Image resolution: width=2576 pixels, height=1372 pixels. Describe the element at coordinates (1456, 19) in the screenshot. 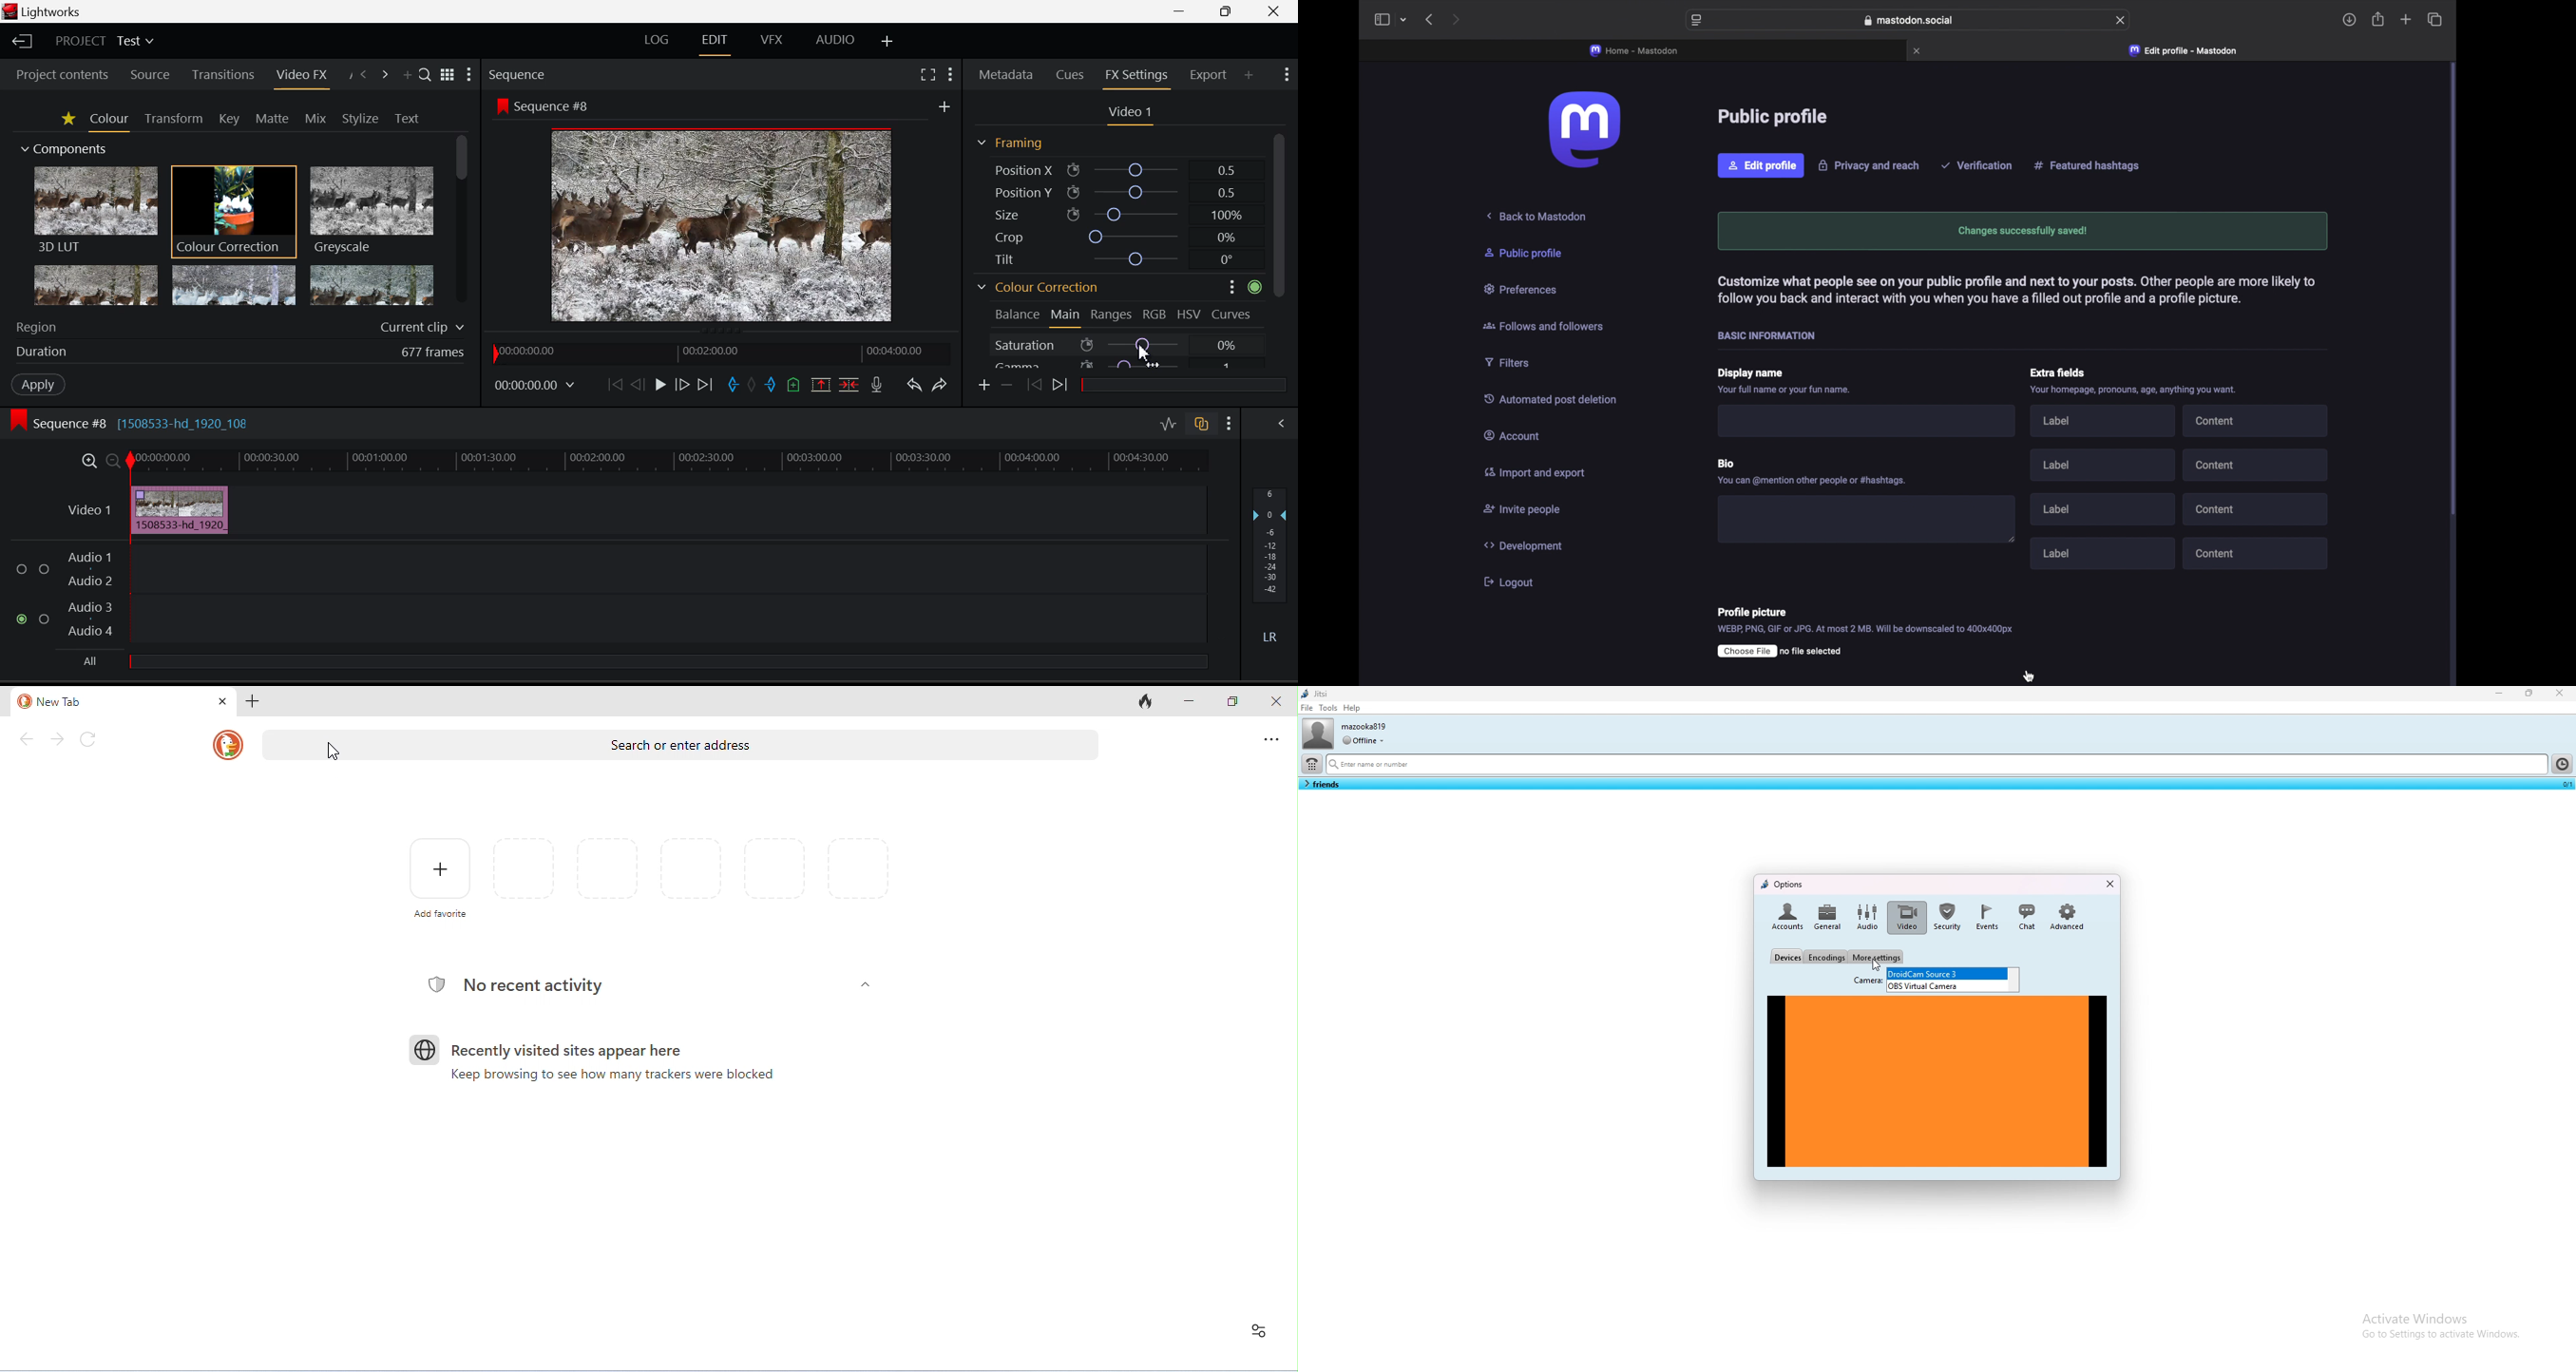

I see `next` at that location.